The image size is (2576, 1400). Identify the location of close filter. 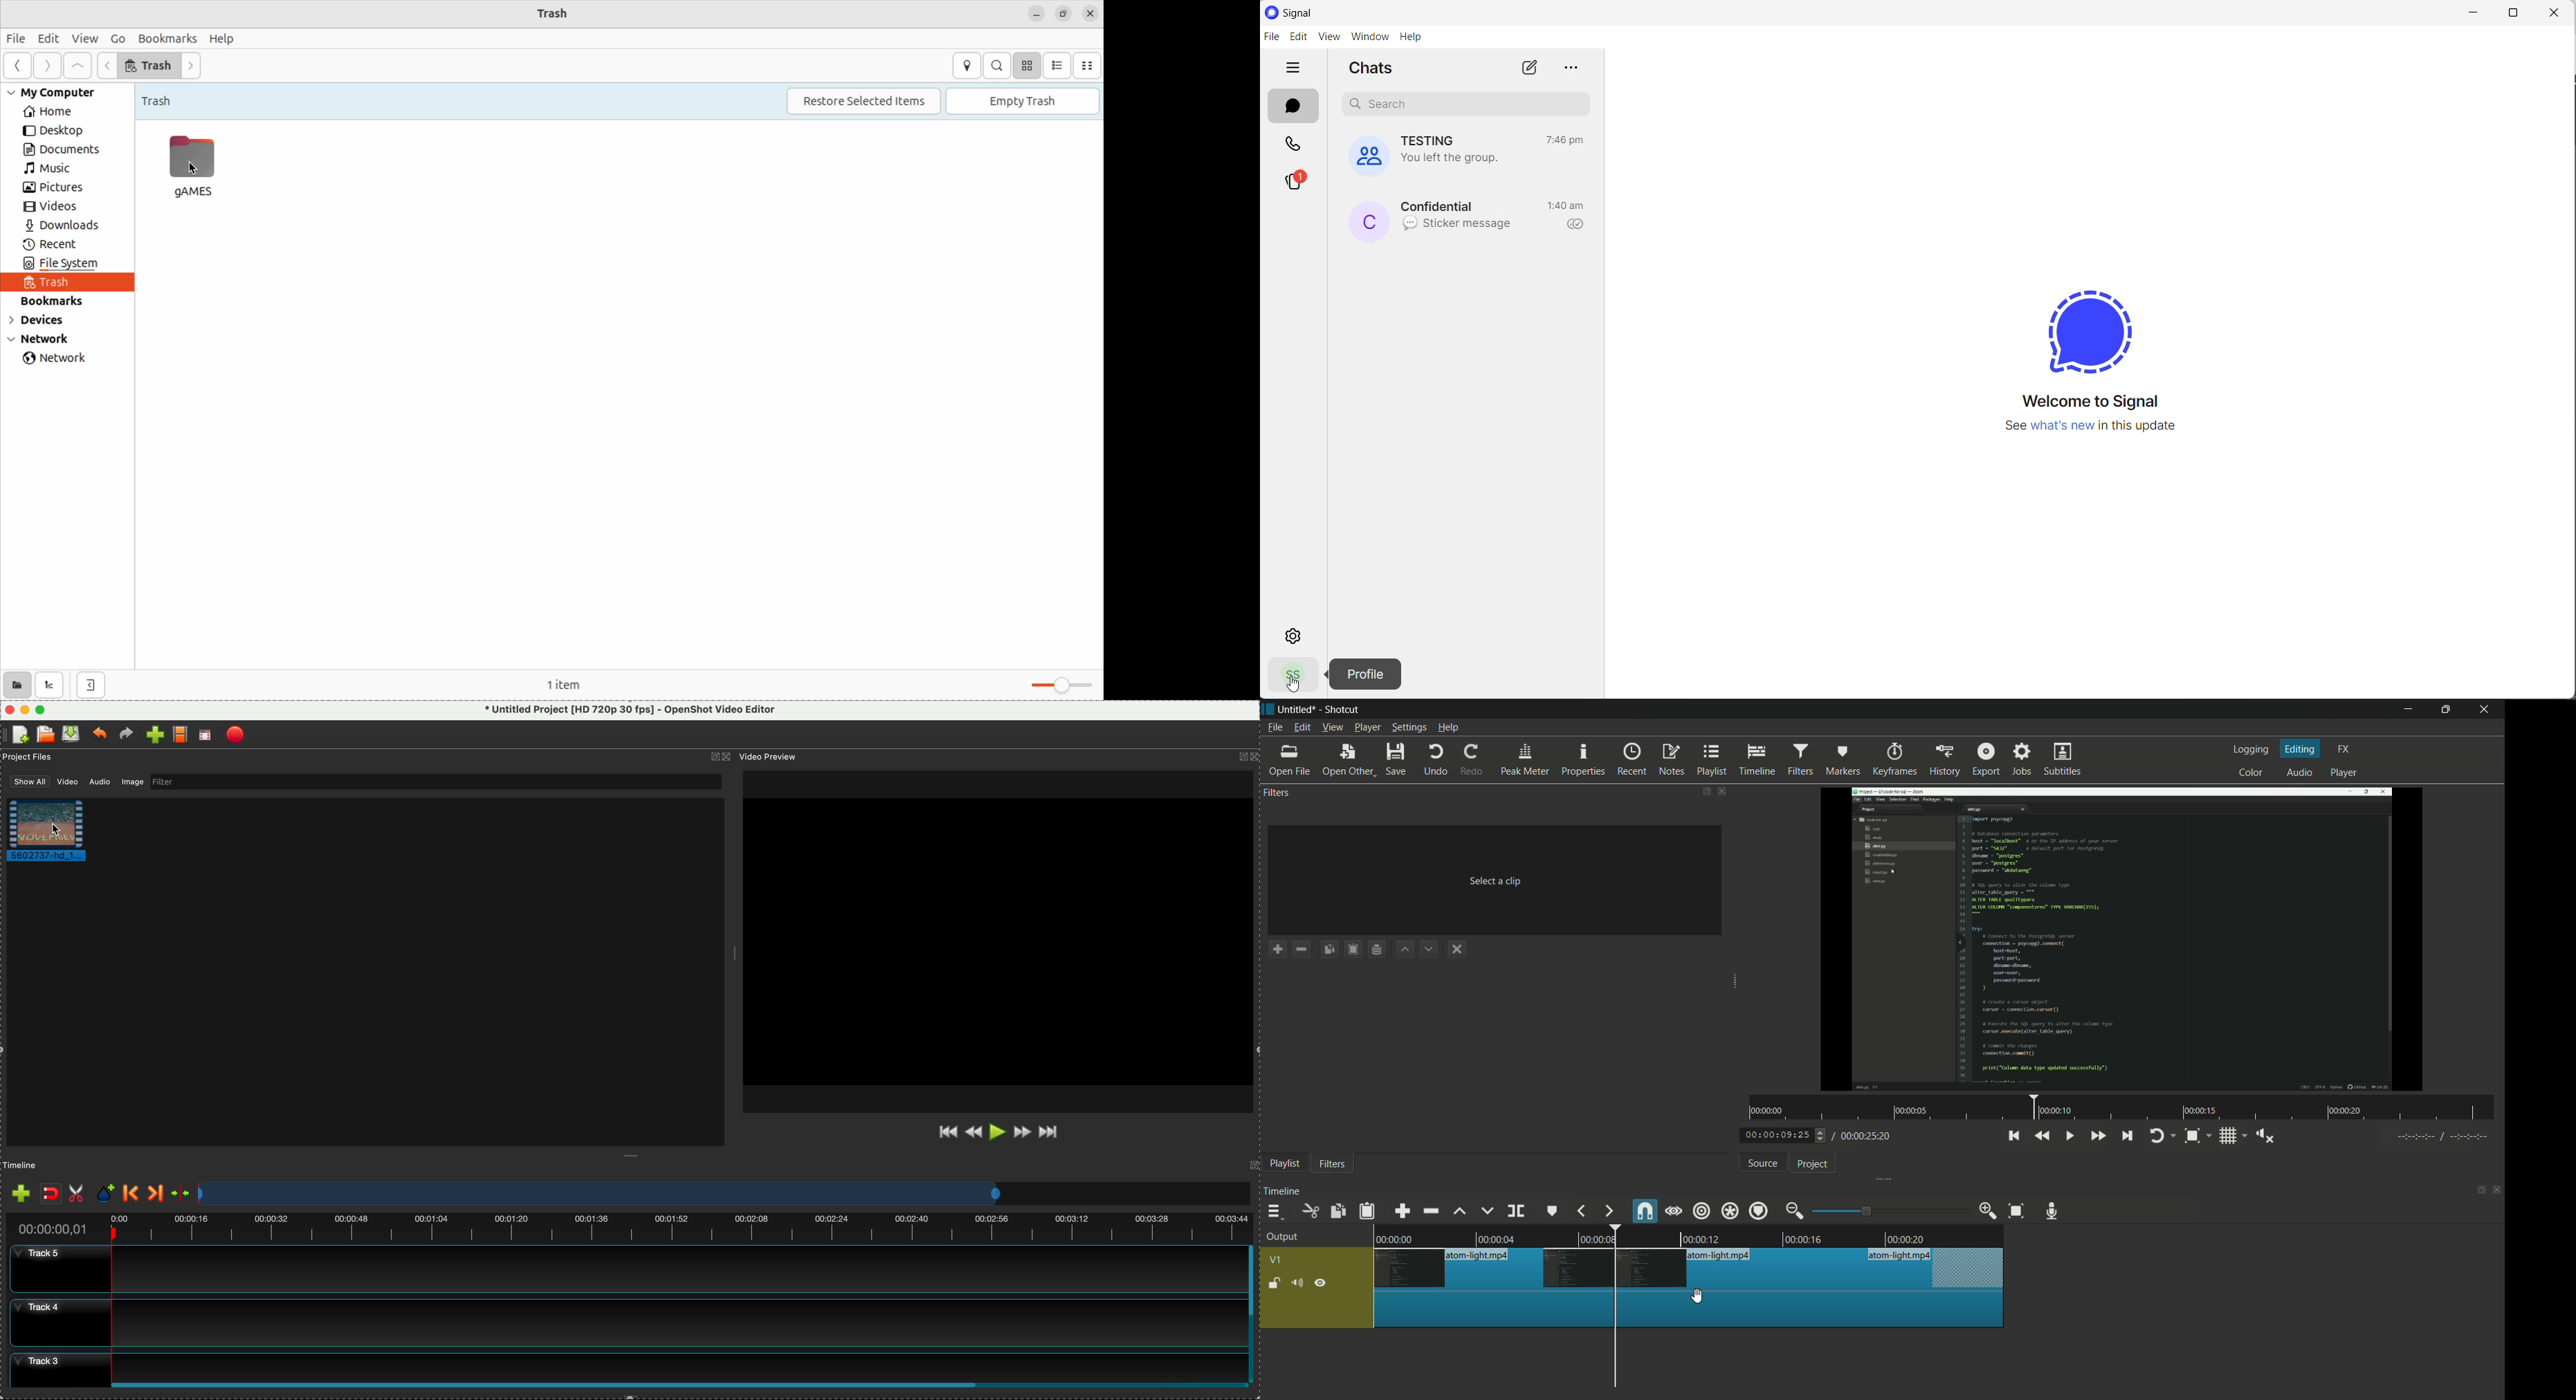
(1721, 790).